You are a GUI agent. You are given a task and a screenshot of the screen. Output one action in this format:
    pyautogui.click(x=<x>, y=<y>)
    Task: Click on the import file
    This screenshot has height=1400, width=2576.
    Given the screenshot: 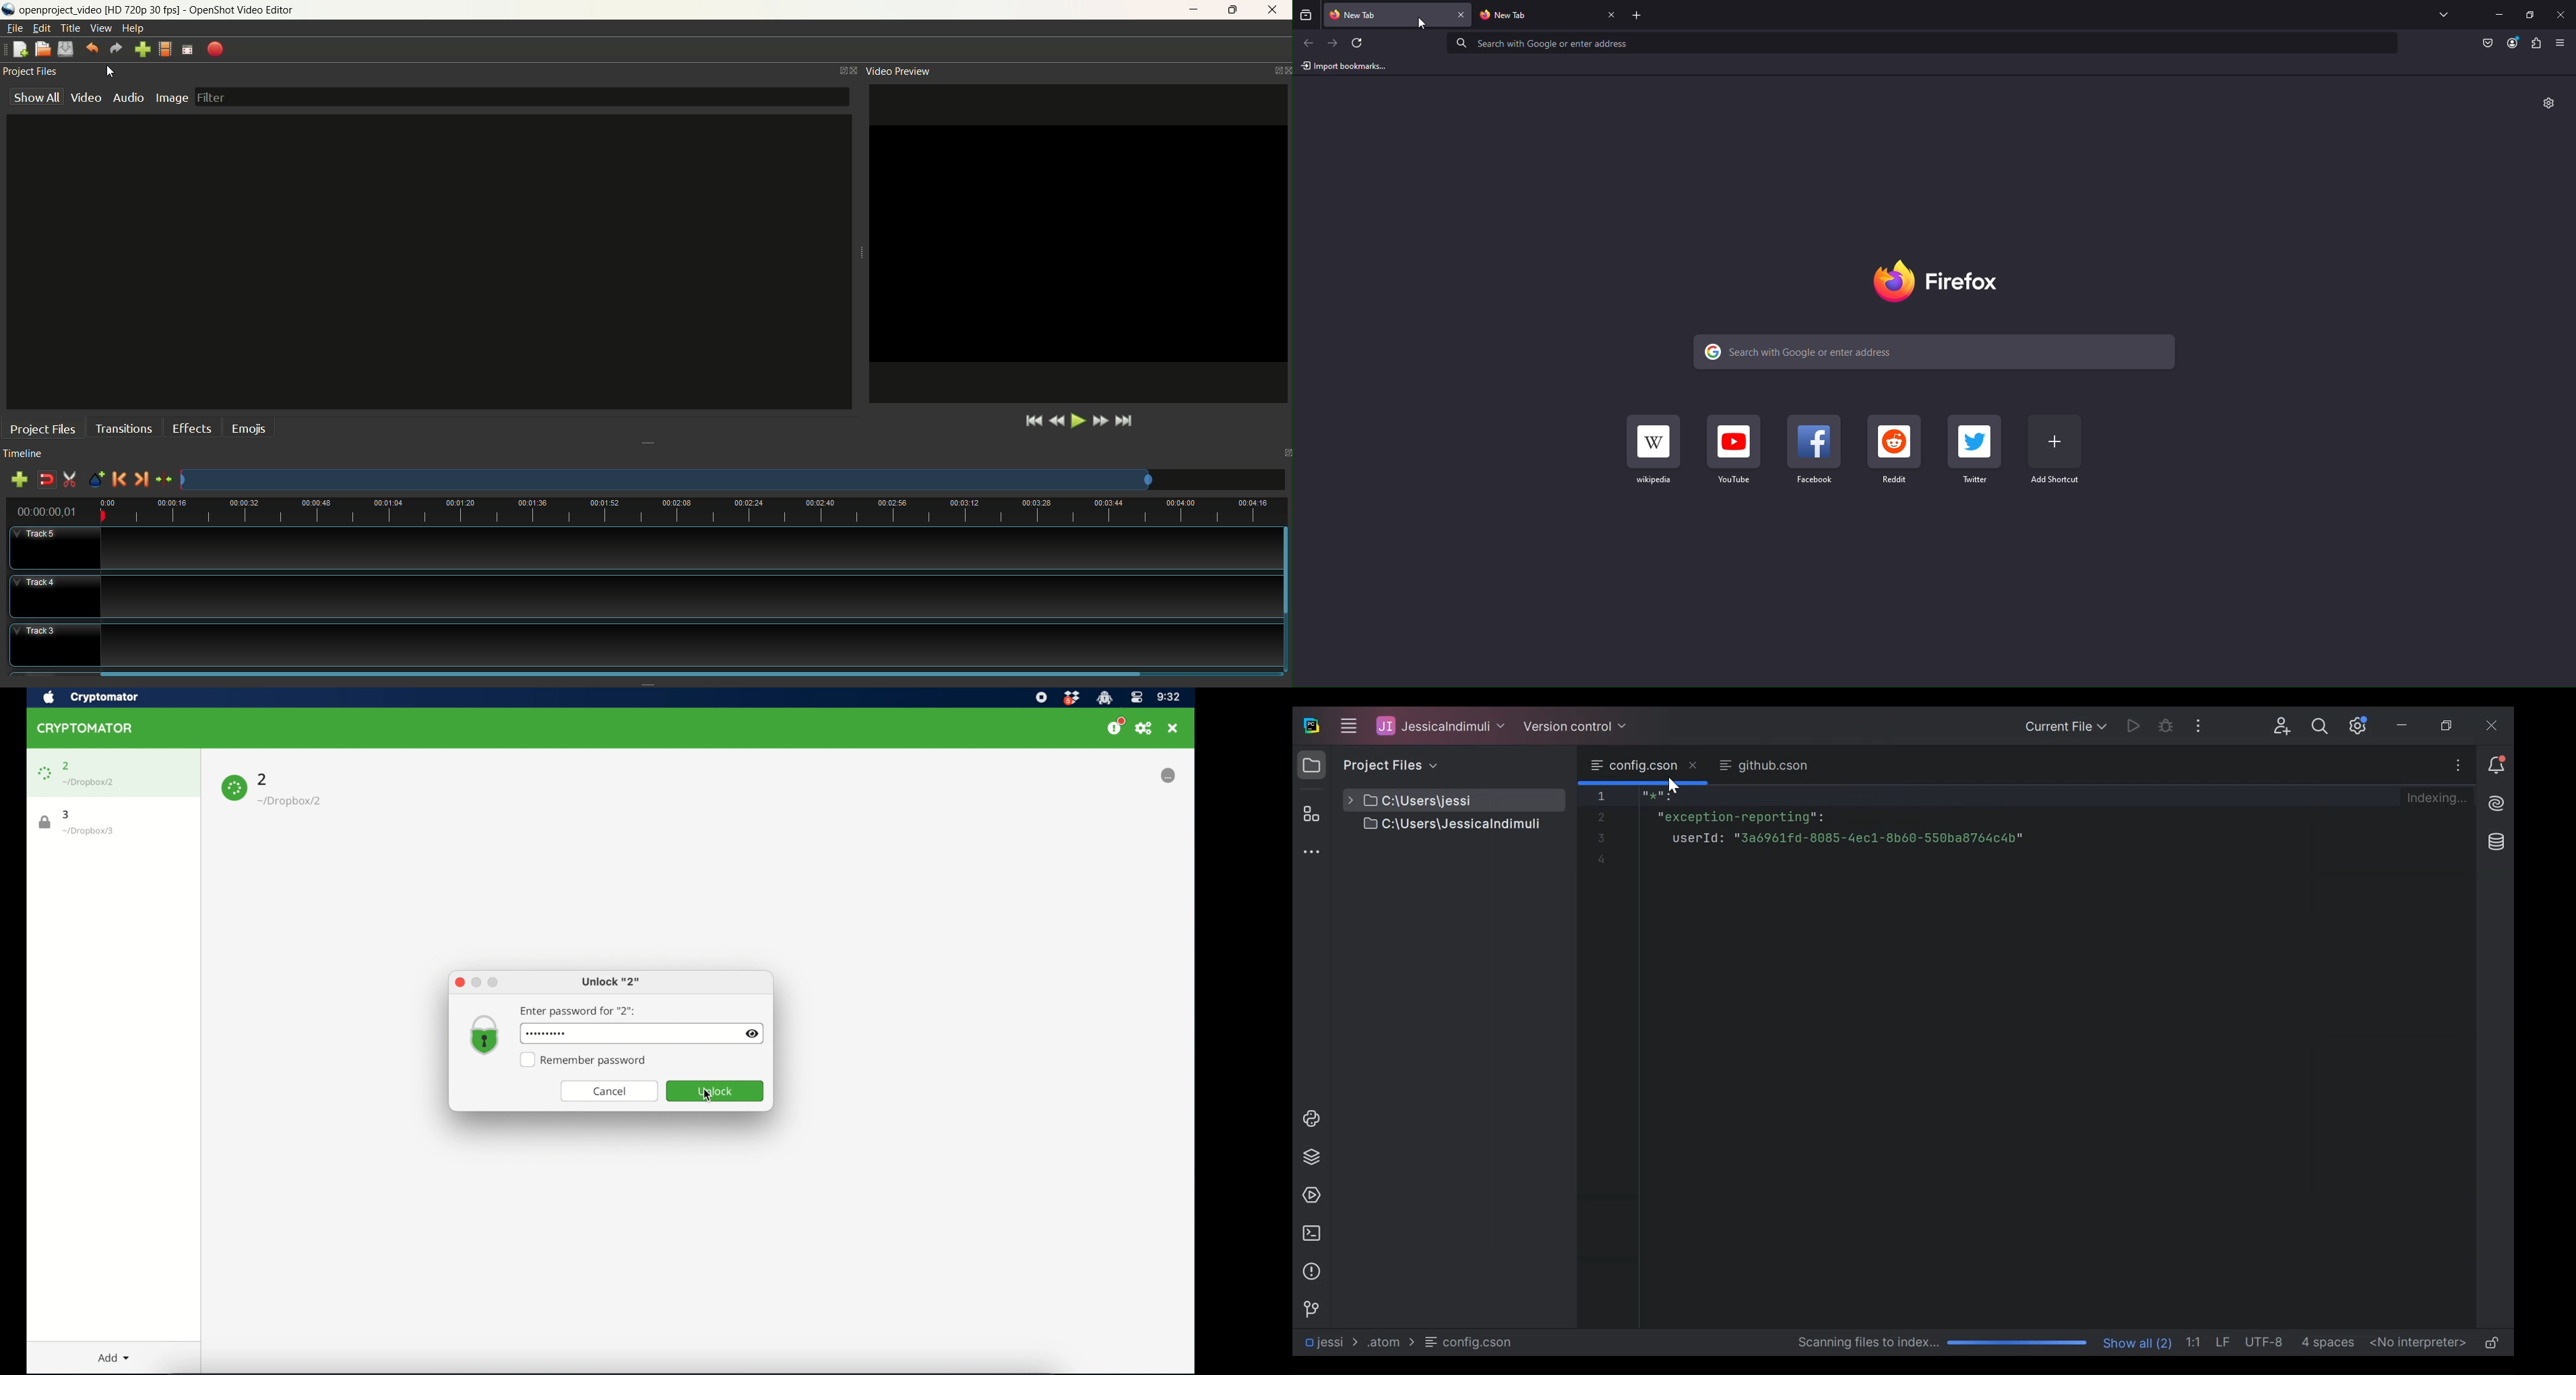 What is the action you would take?
    pyautogui.click(x=140, y=49)
    